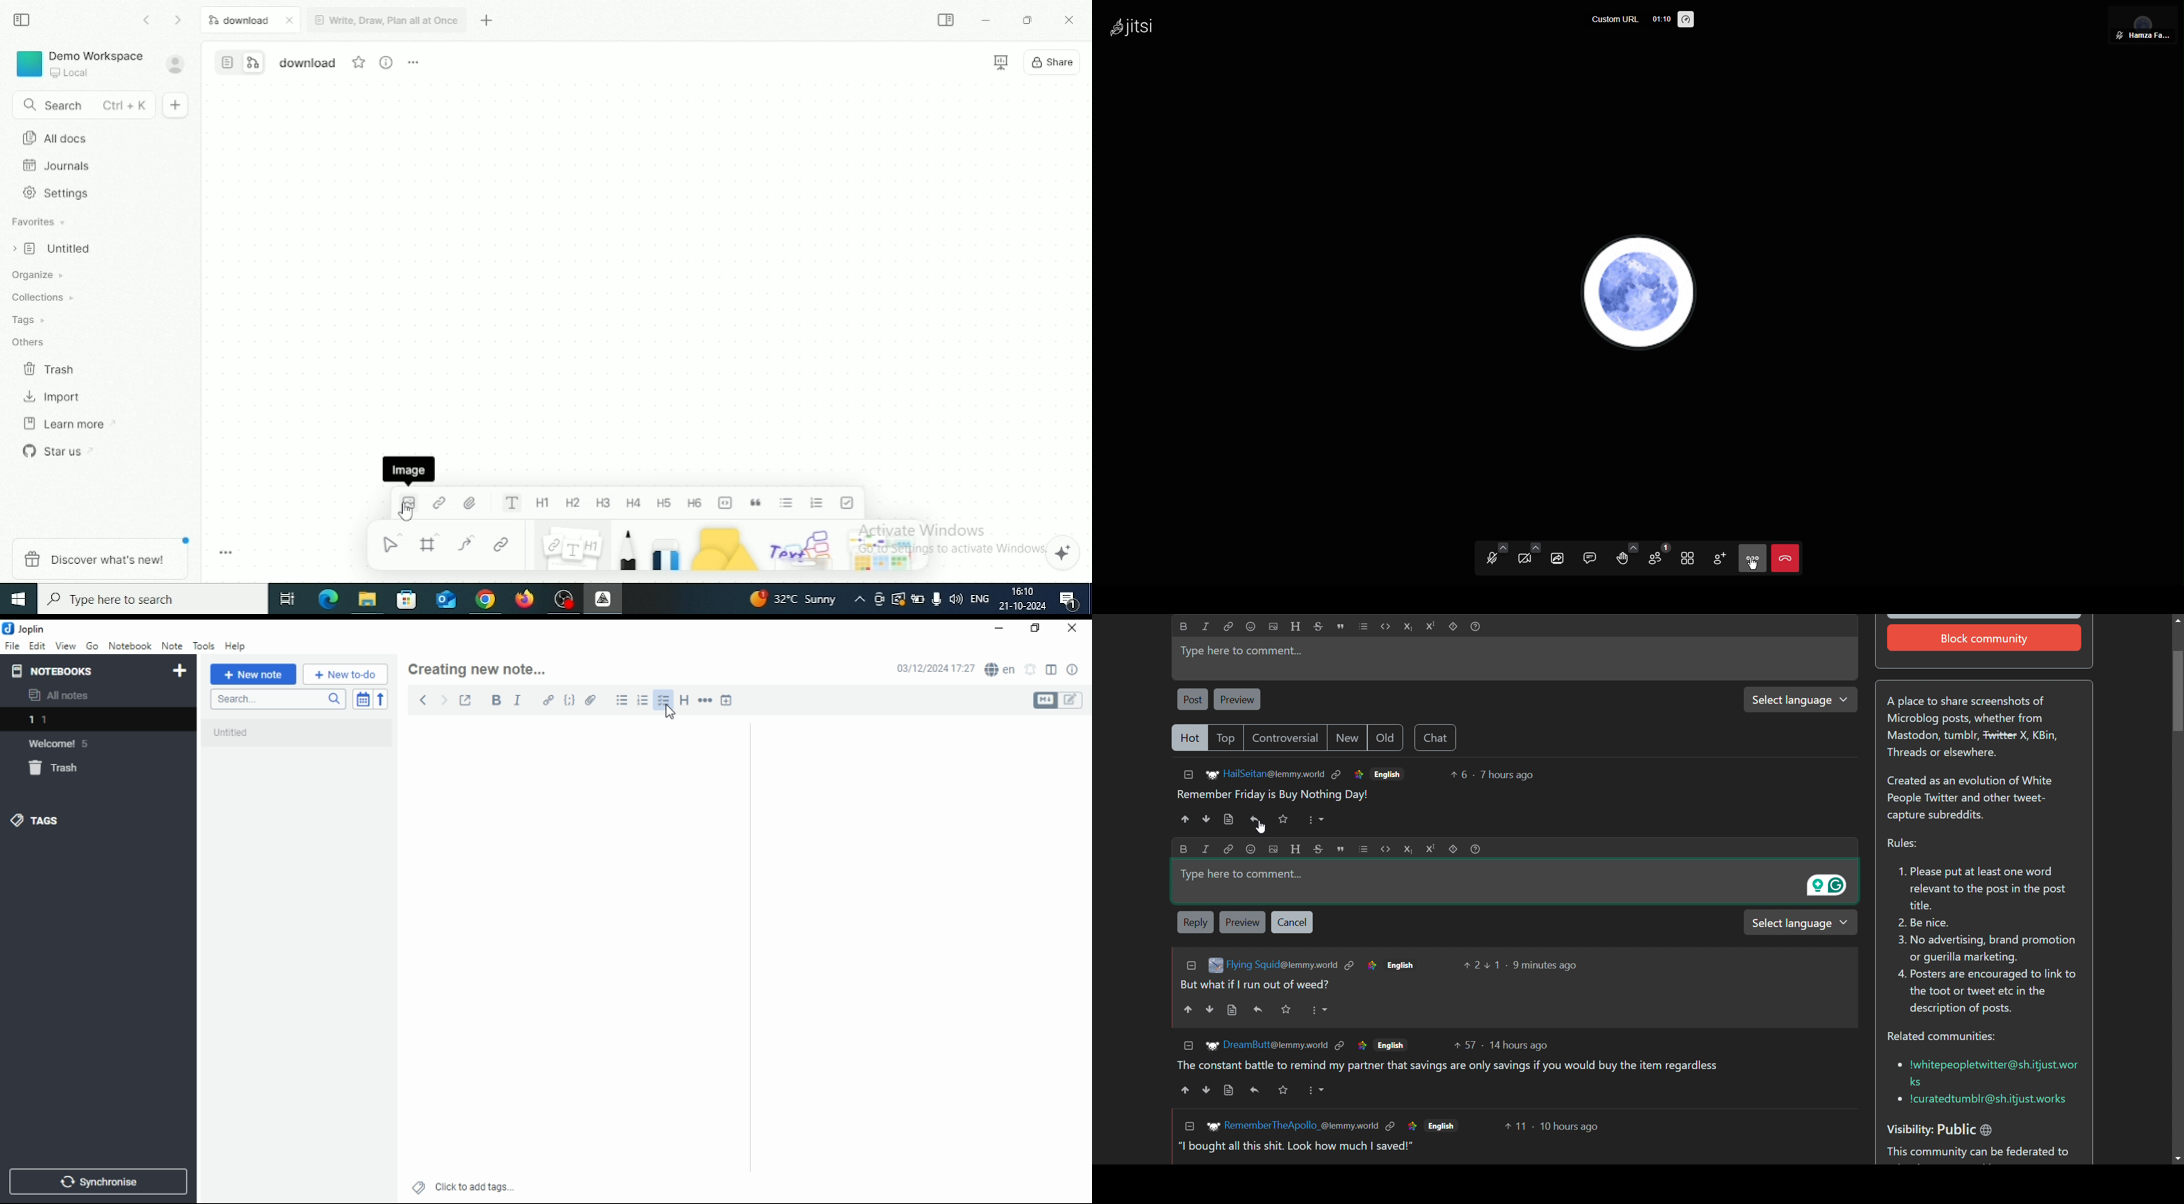 The height and width of the screenshot is (1204, 2184). I want to click on Select, so click(390, 543).